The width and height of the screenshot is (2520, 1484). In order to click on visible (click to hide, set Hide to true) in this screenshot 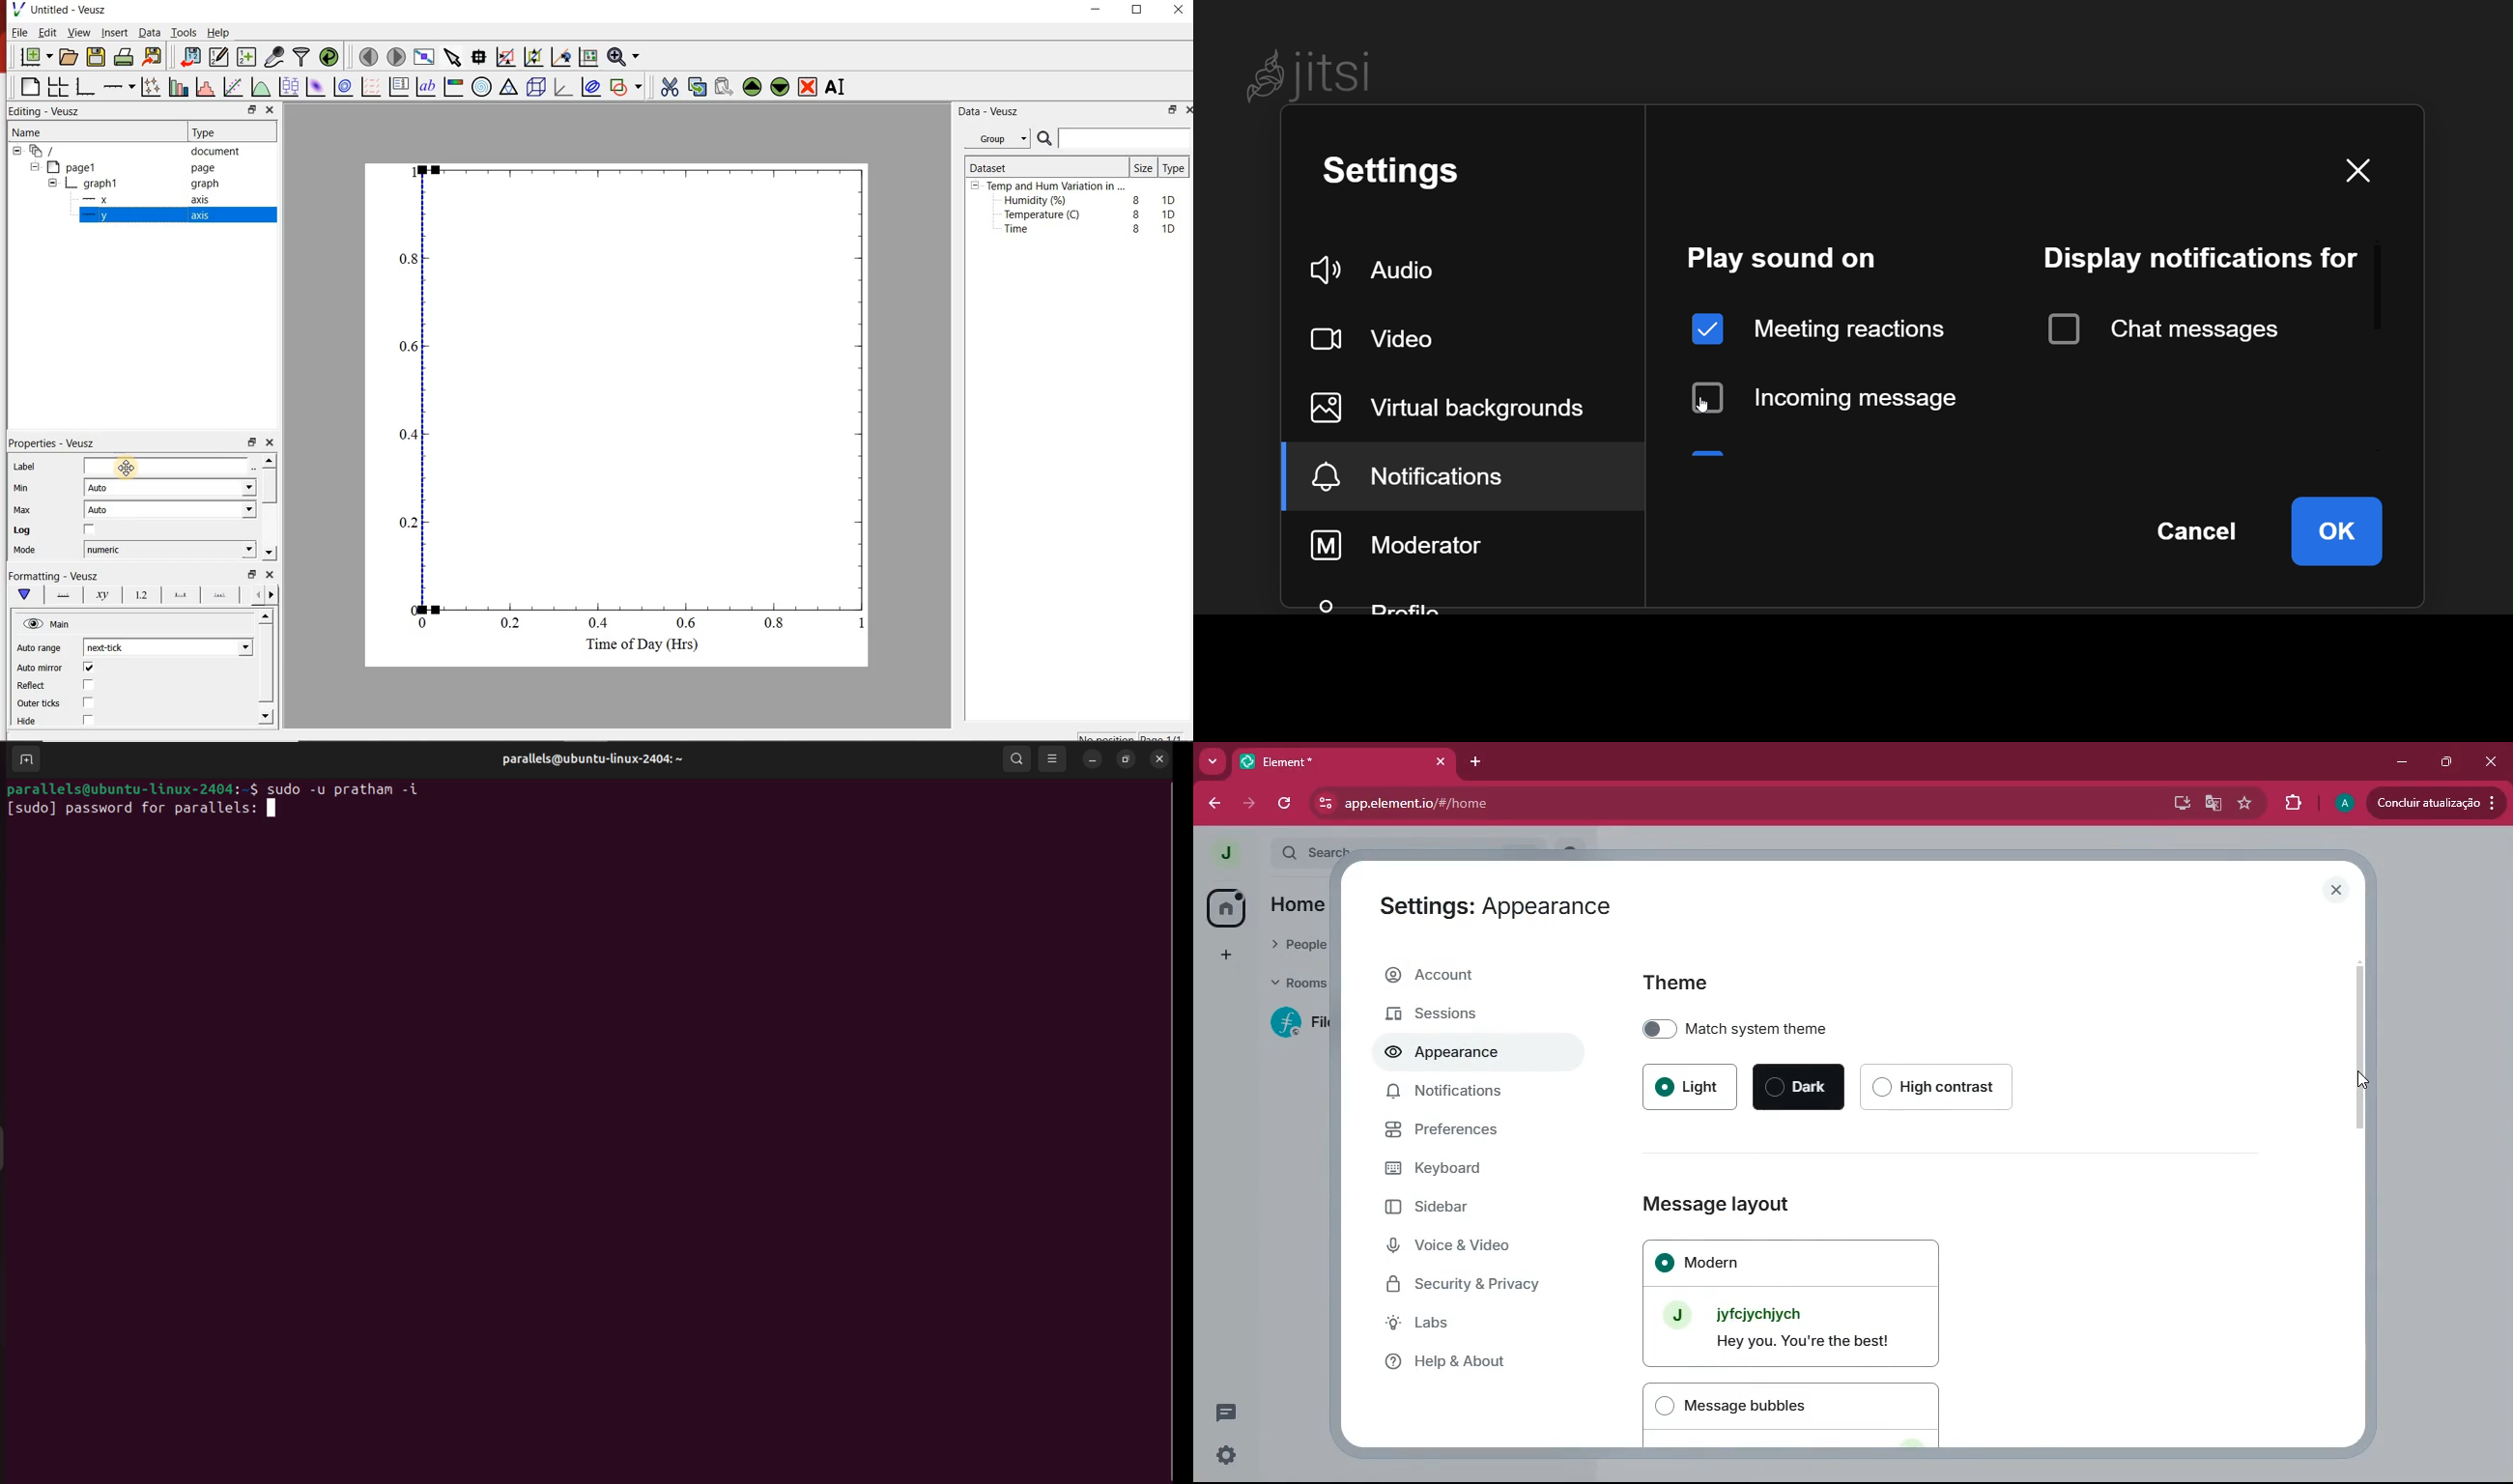, I will do `click(31, 625)`.